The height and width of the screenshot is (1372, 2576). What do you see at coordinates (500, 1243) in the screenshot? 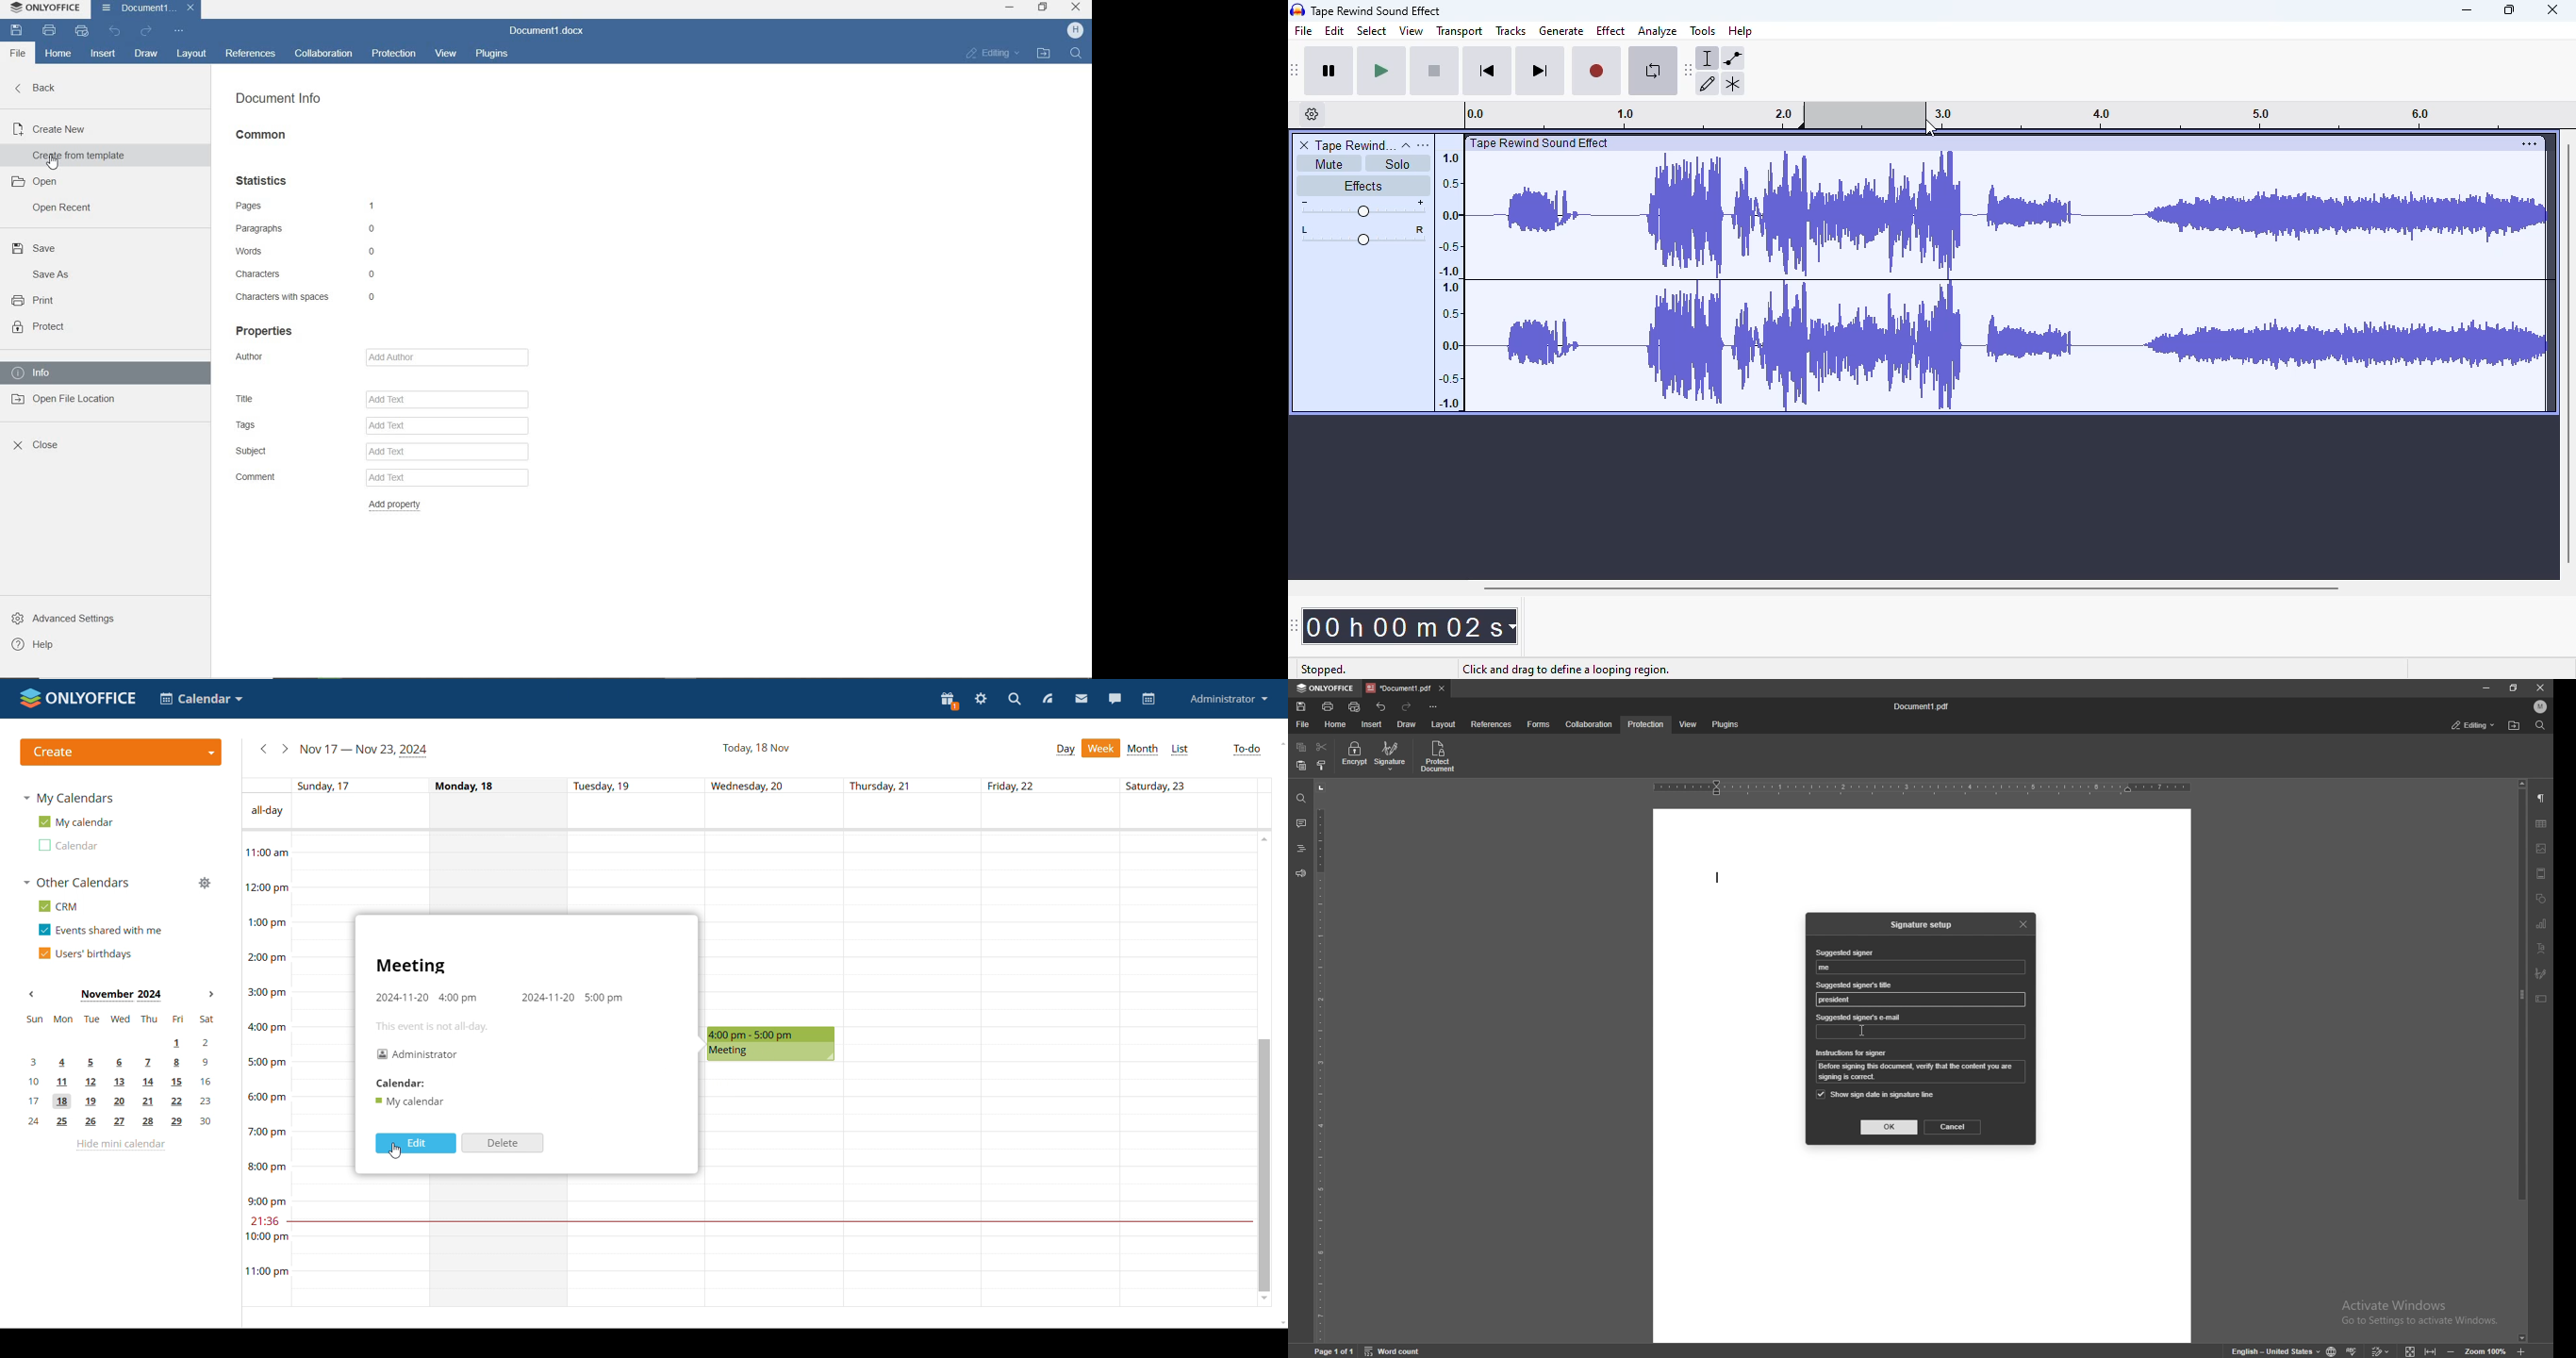
I see `Monday` at bounding box center [500, 1243].